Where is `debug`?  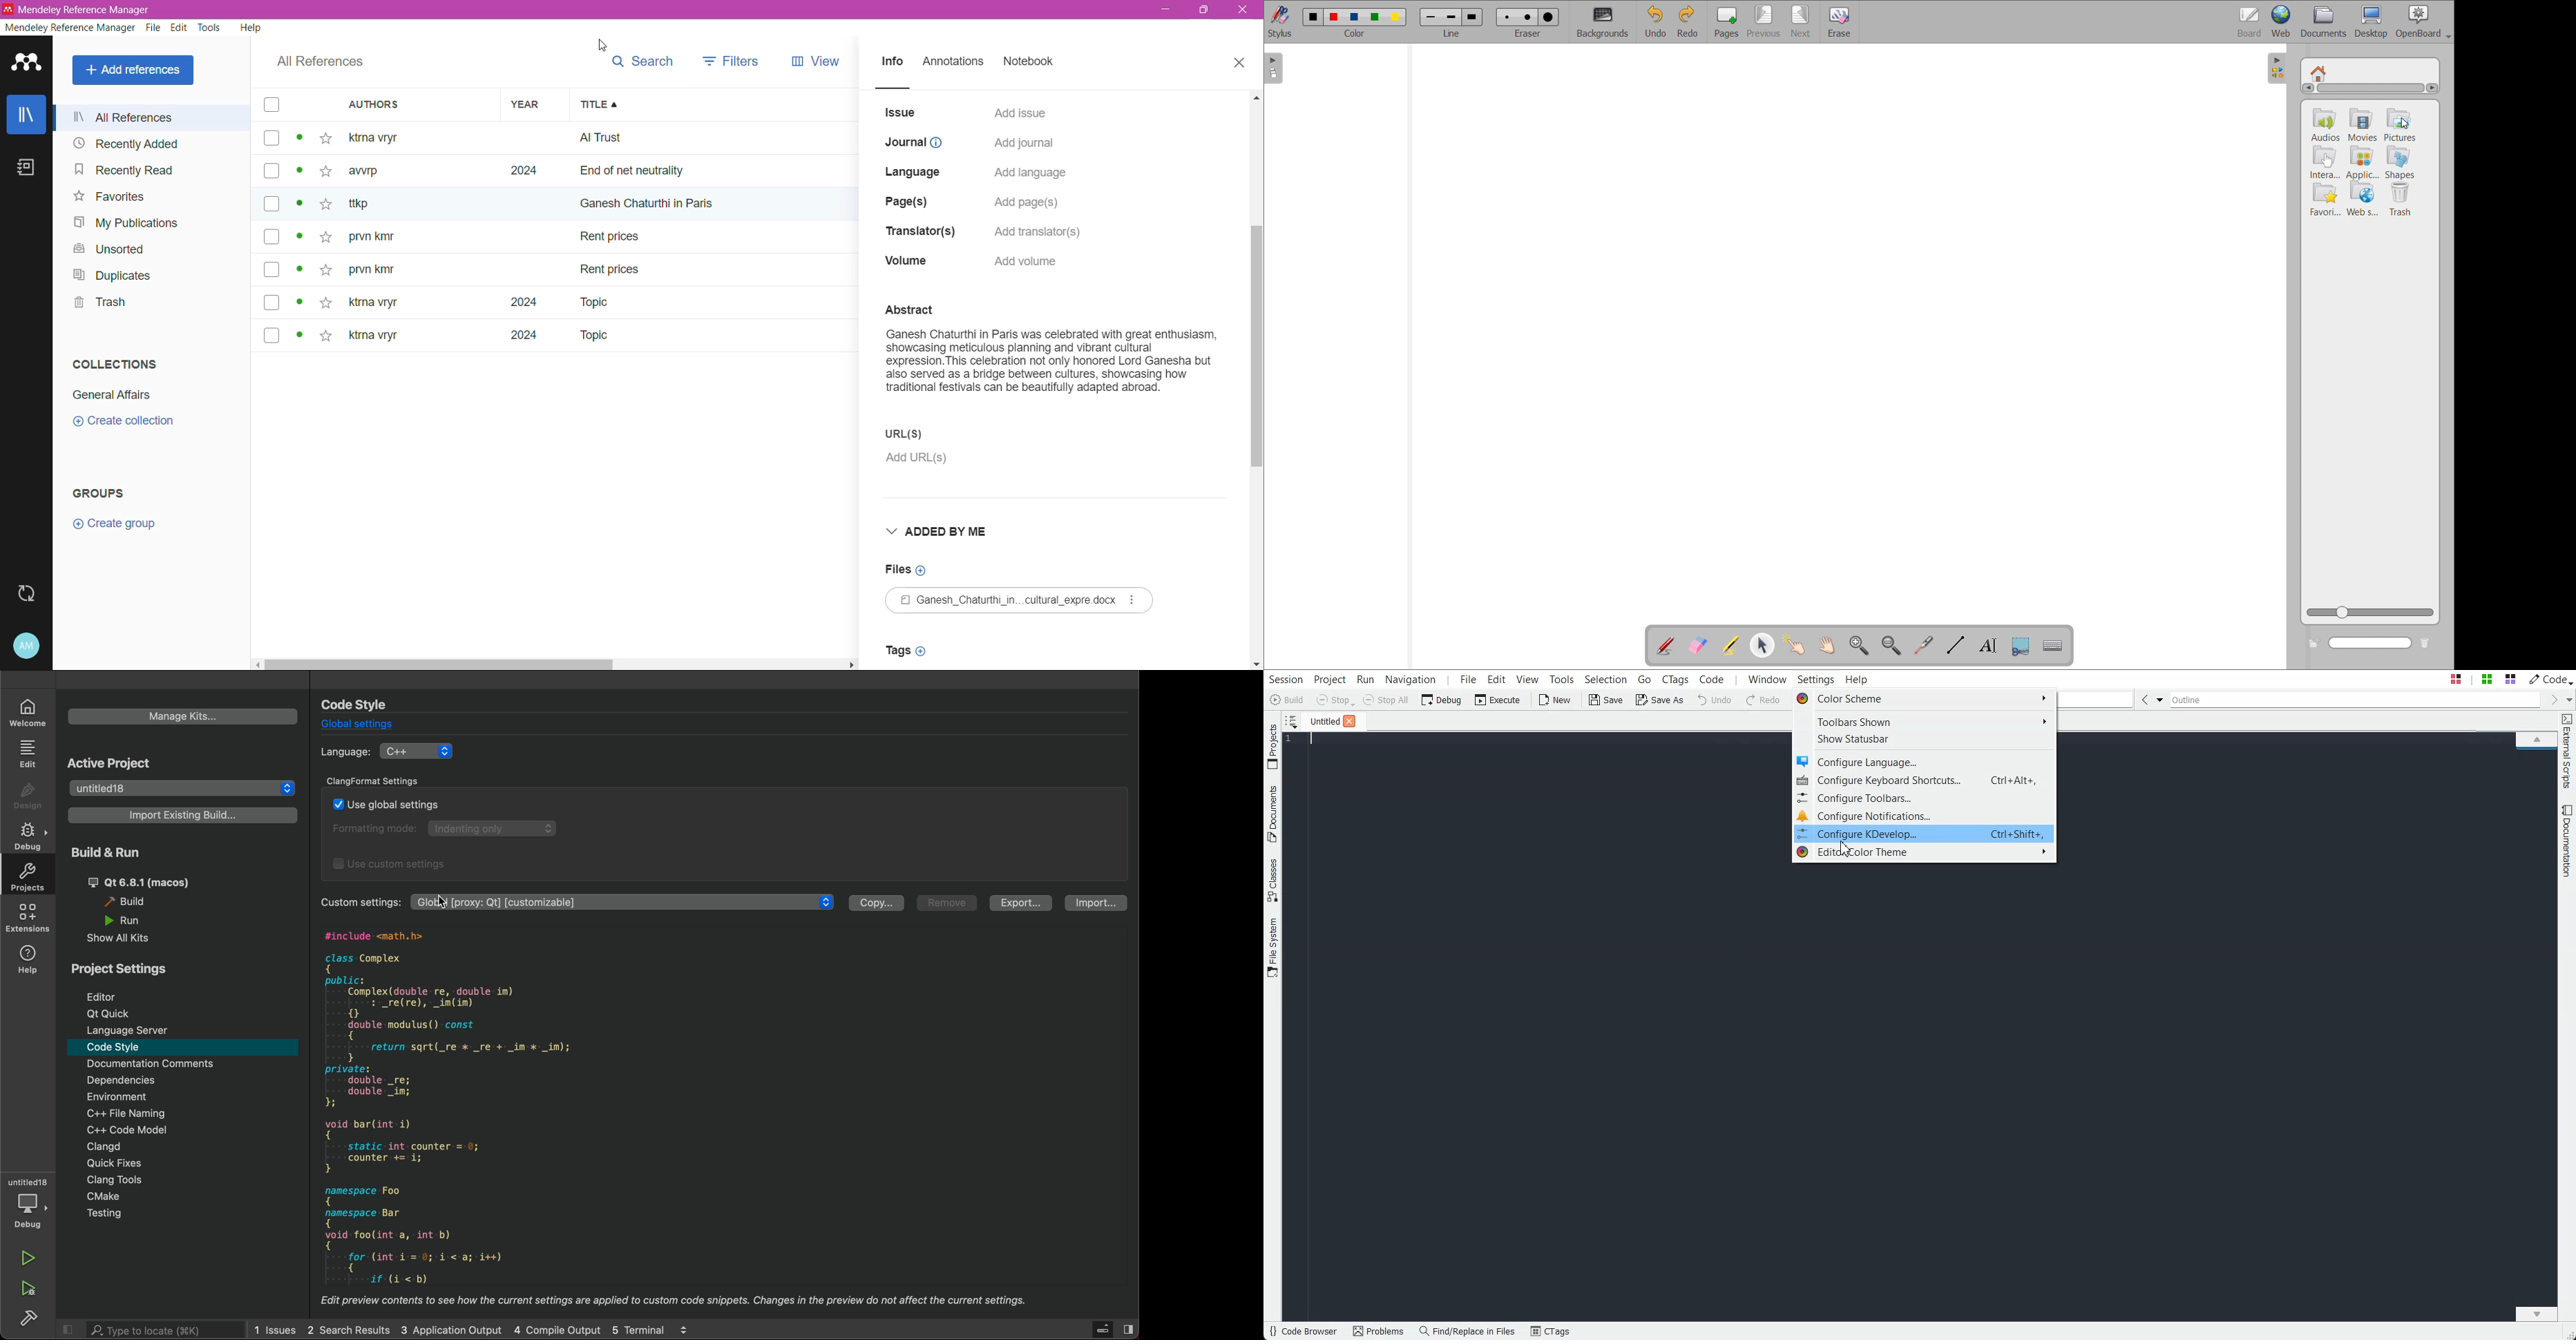 debug is located at coordinates (28, 837).